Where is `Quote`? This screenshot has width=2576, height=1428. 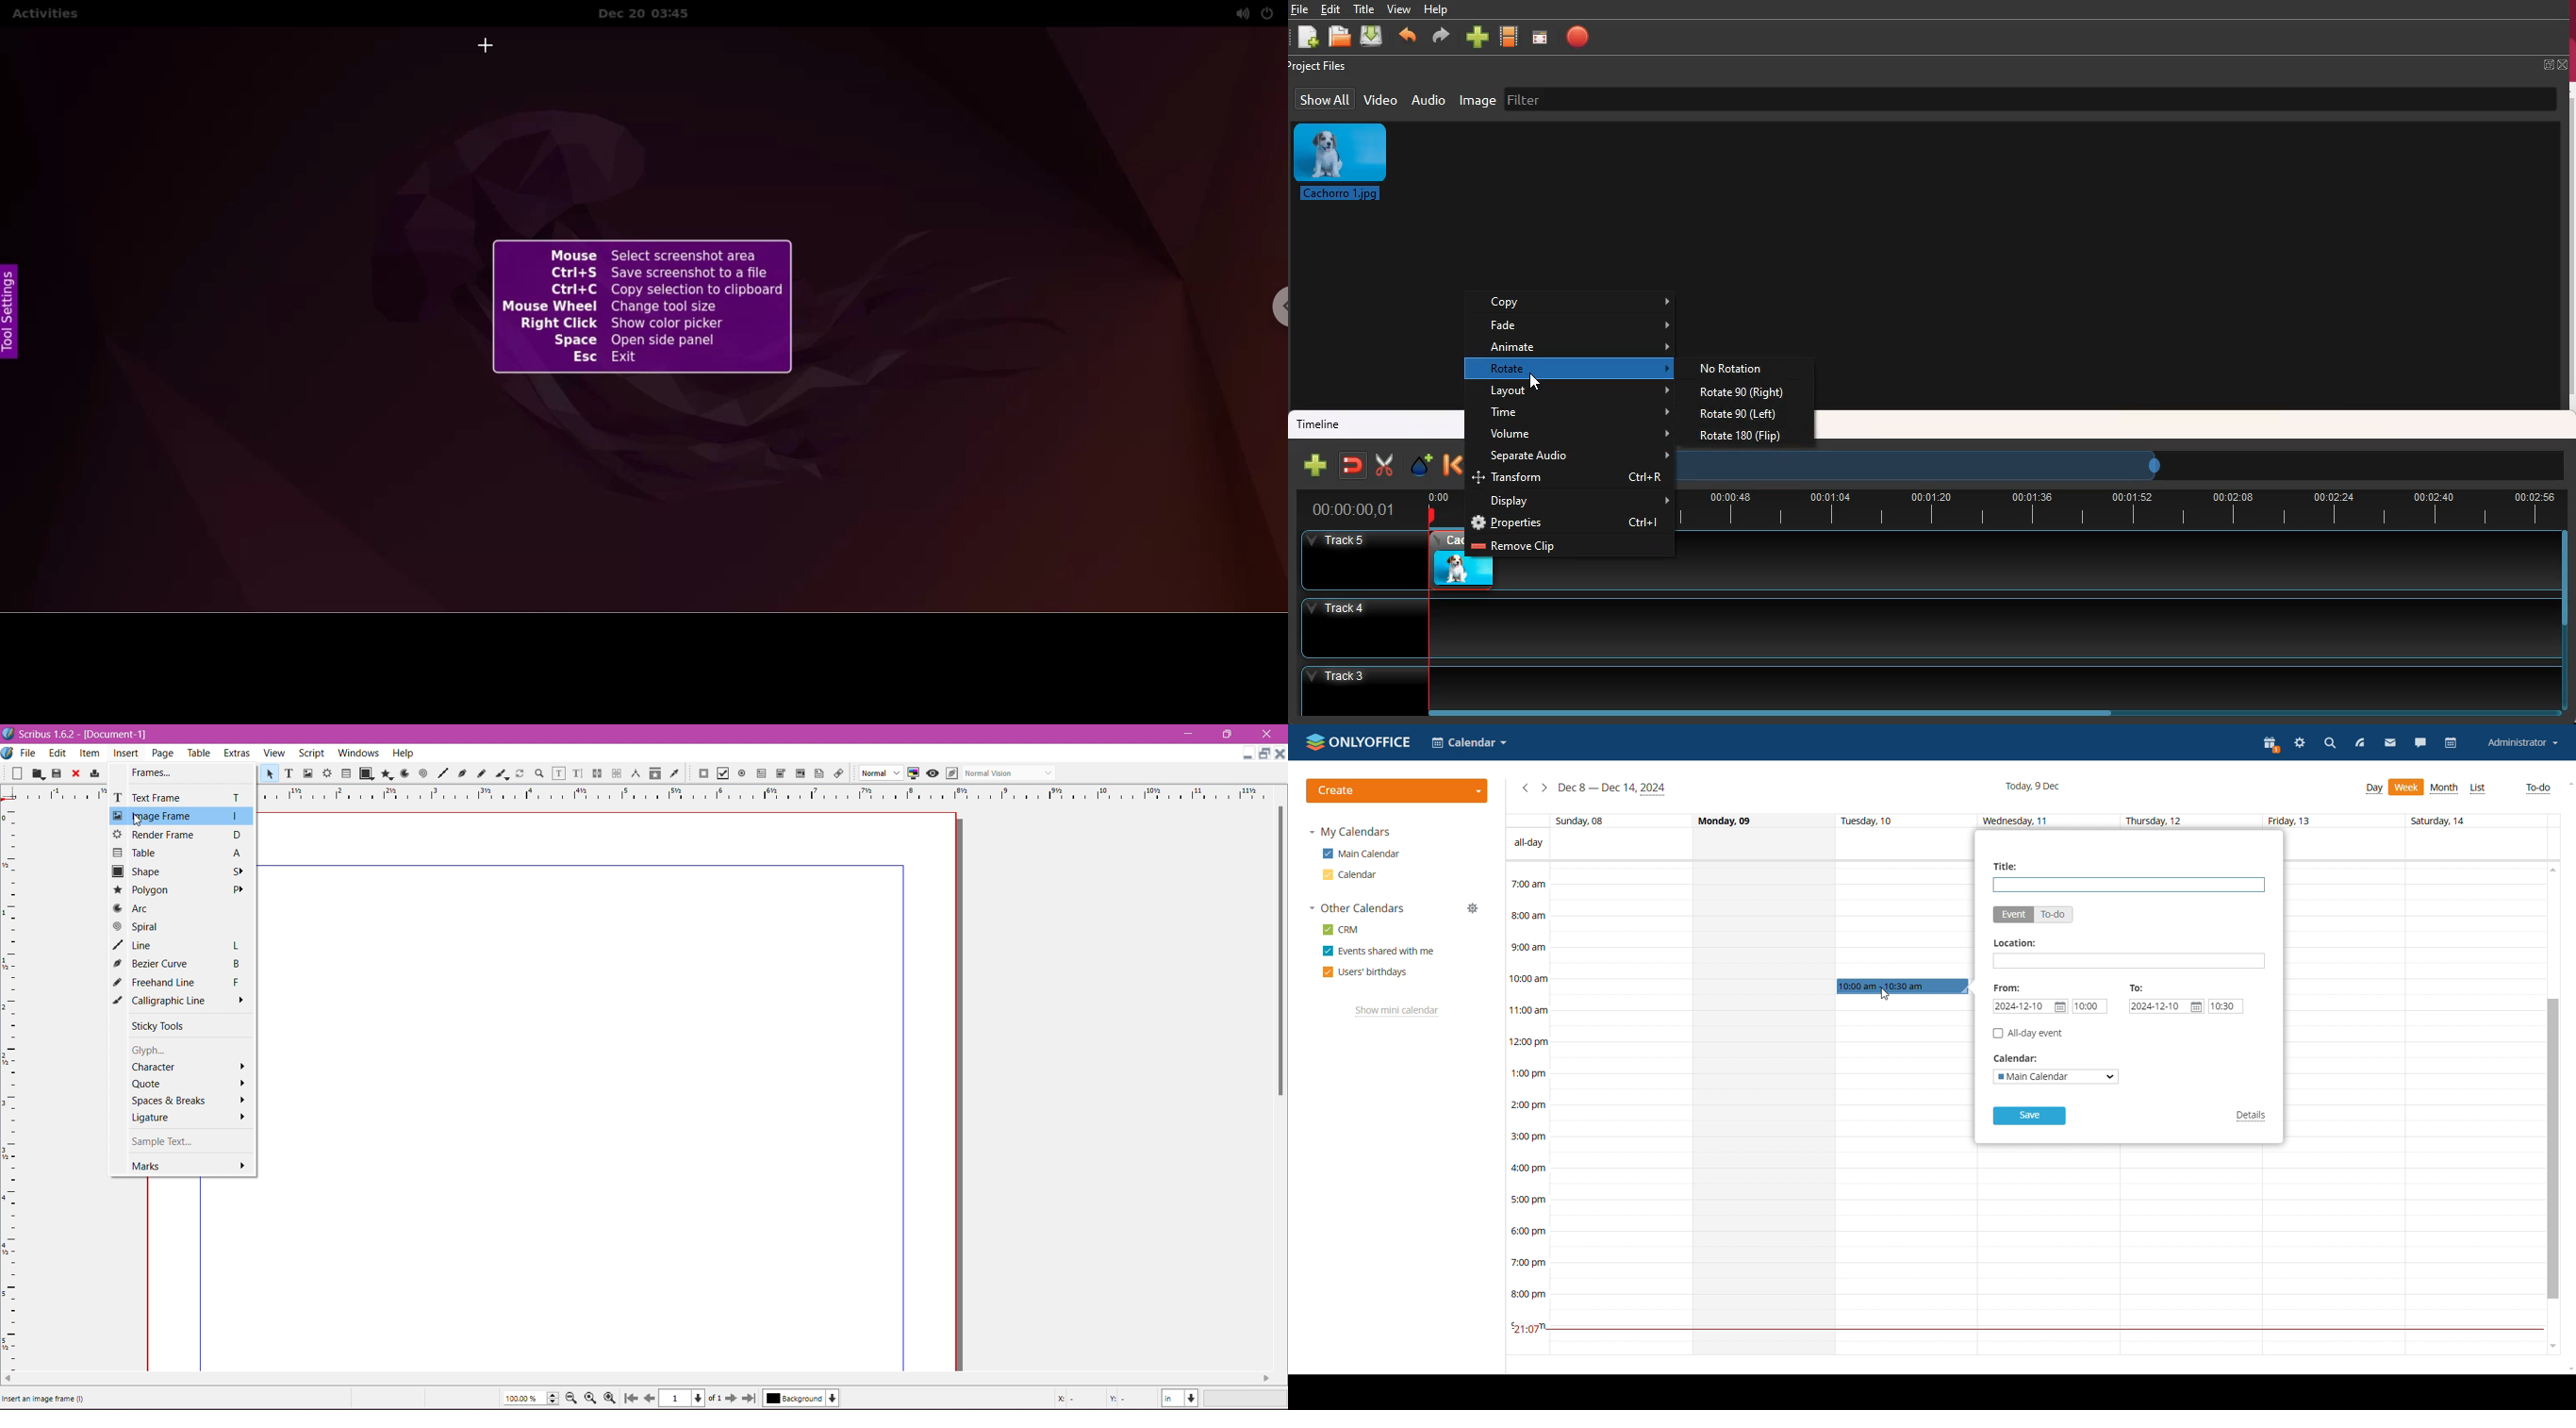
Quote is located at coordinates (189, 1083).